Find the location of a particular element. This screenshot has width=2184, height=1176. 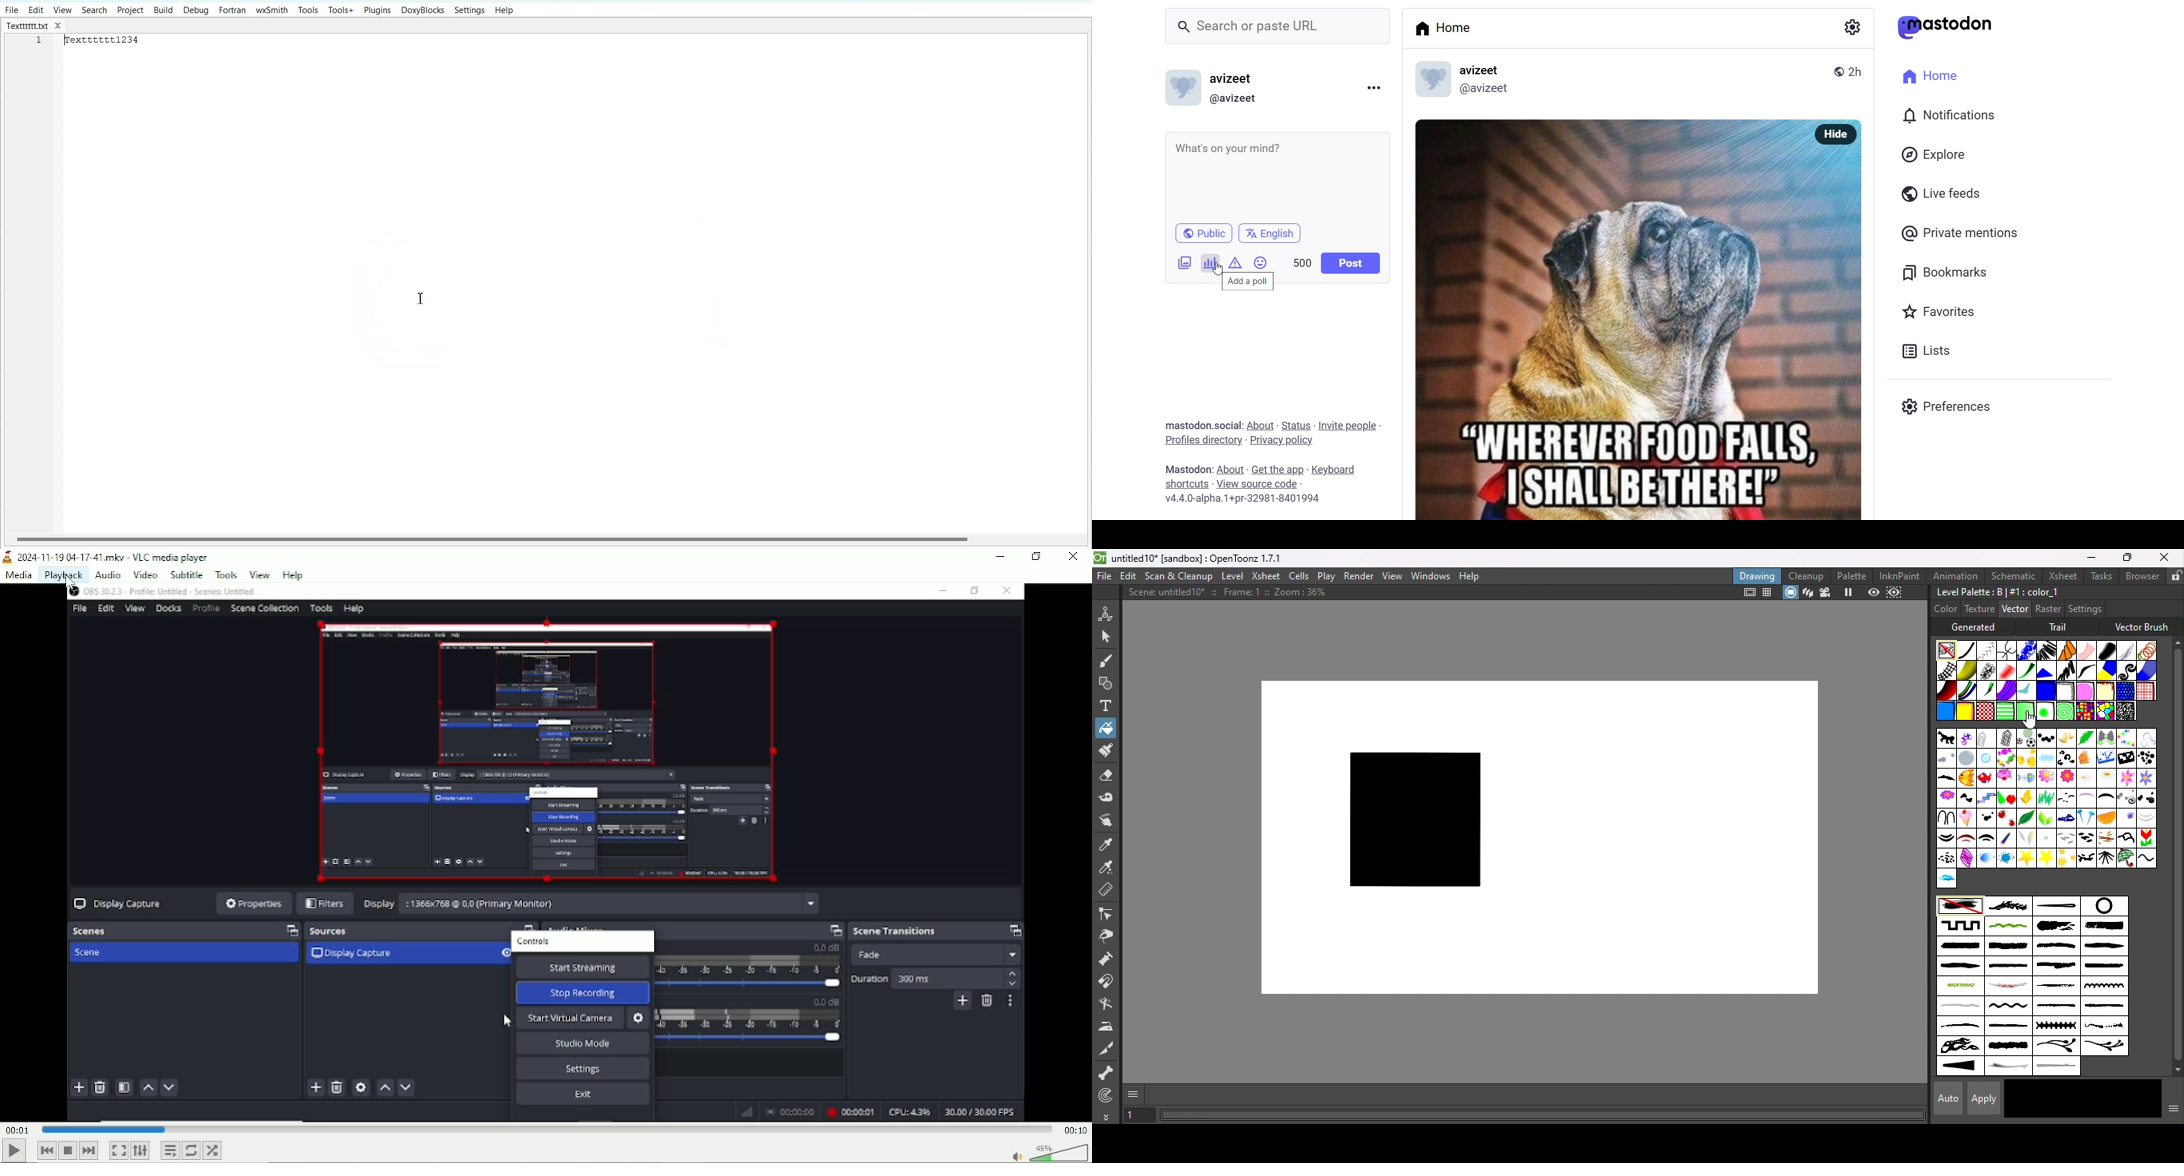

content warning is located at coordinates (1235, 264).